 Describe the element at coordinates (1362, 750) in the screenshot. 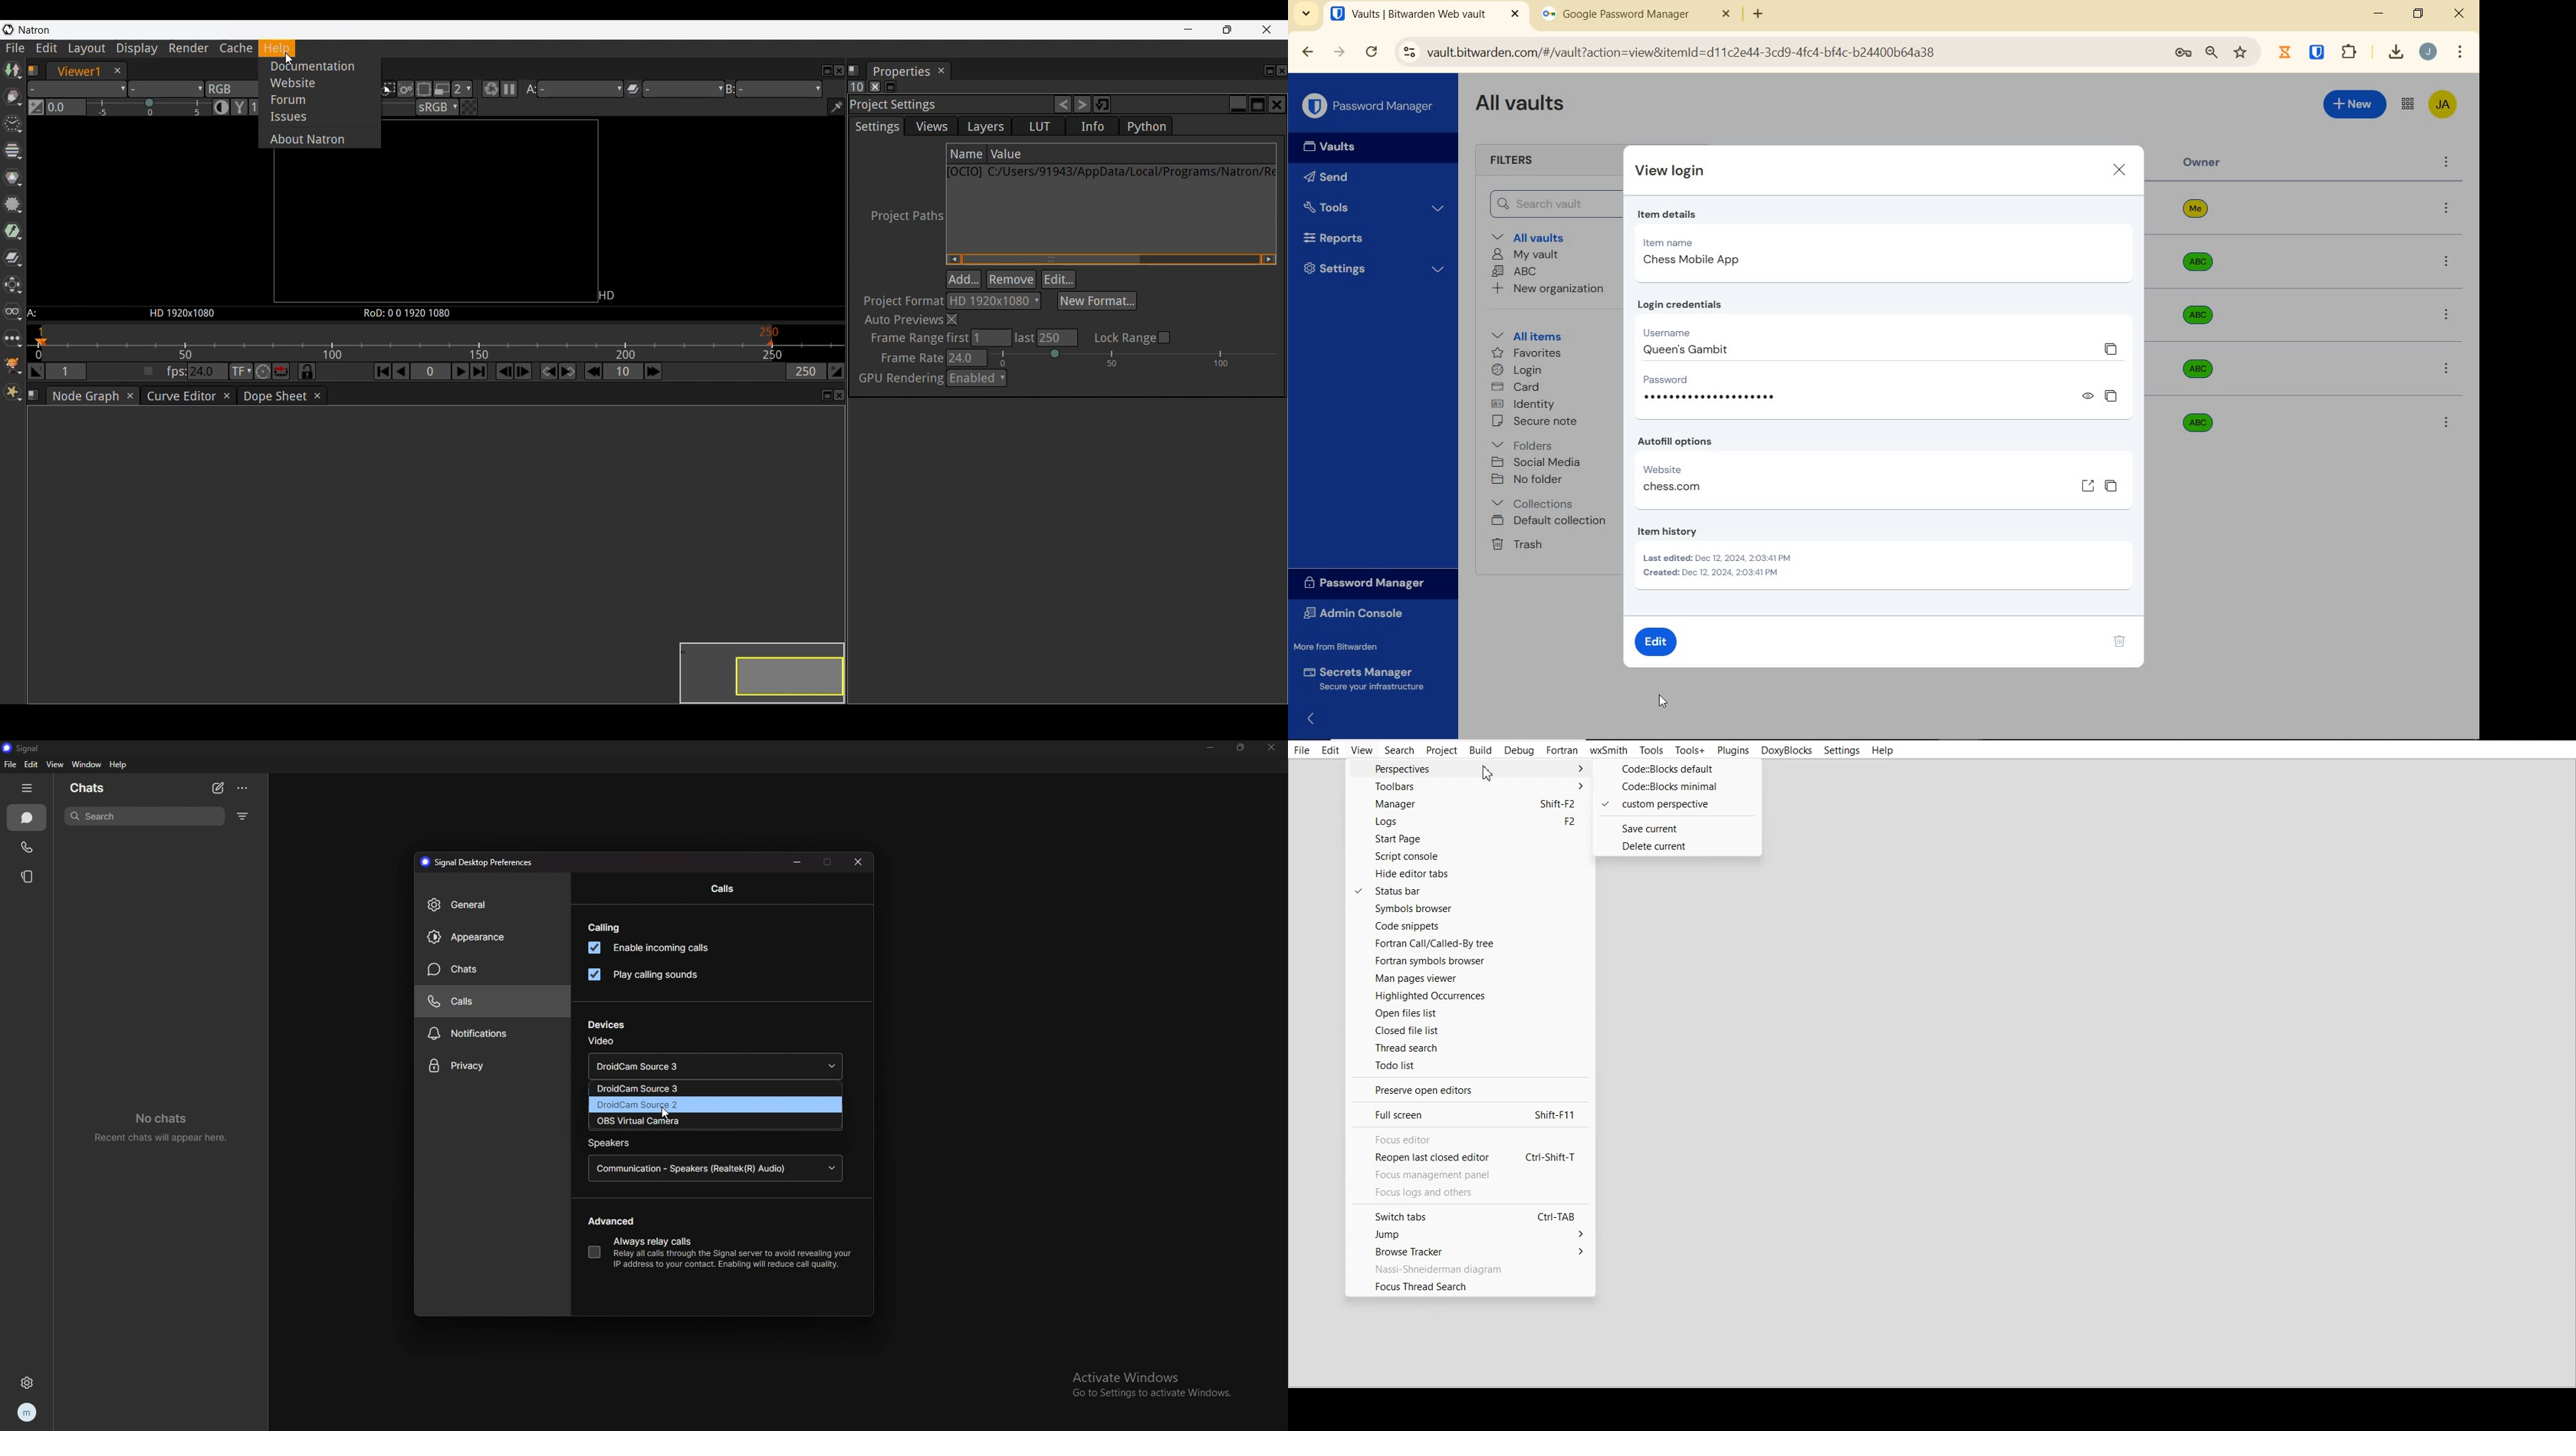

I see `View` at that location.